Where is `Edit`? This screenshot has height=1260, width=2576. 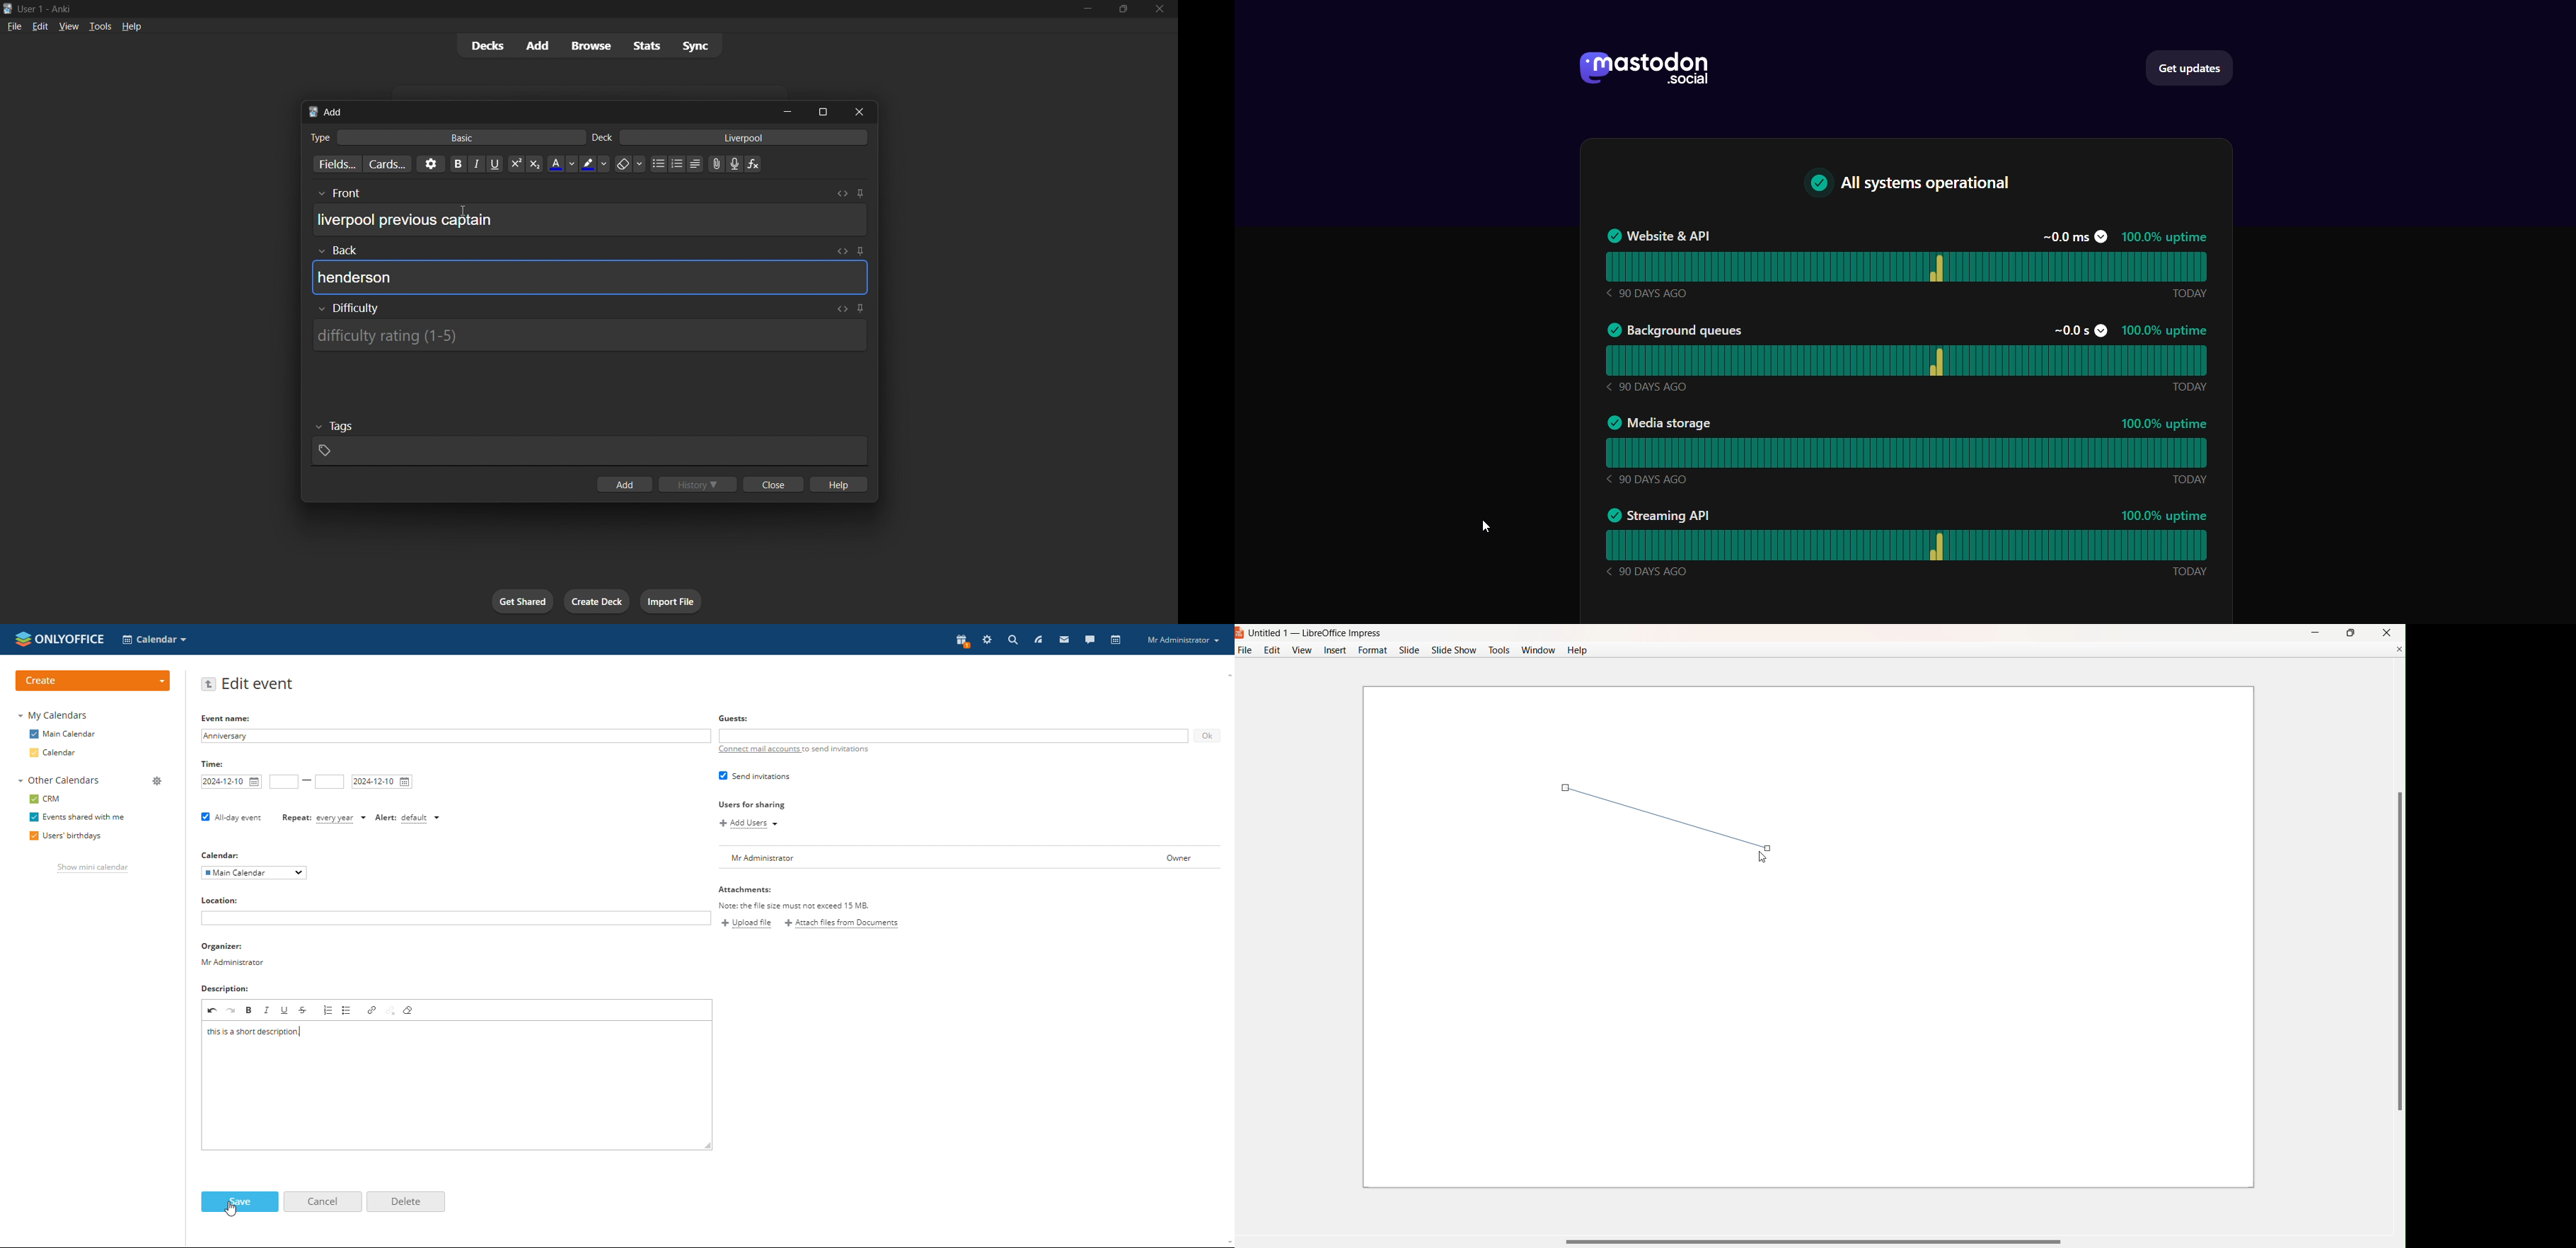 Edit is located at coordinates (1272, 650).